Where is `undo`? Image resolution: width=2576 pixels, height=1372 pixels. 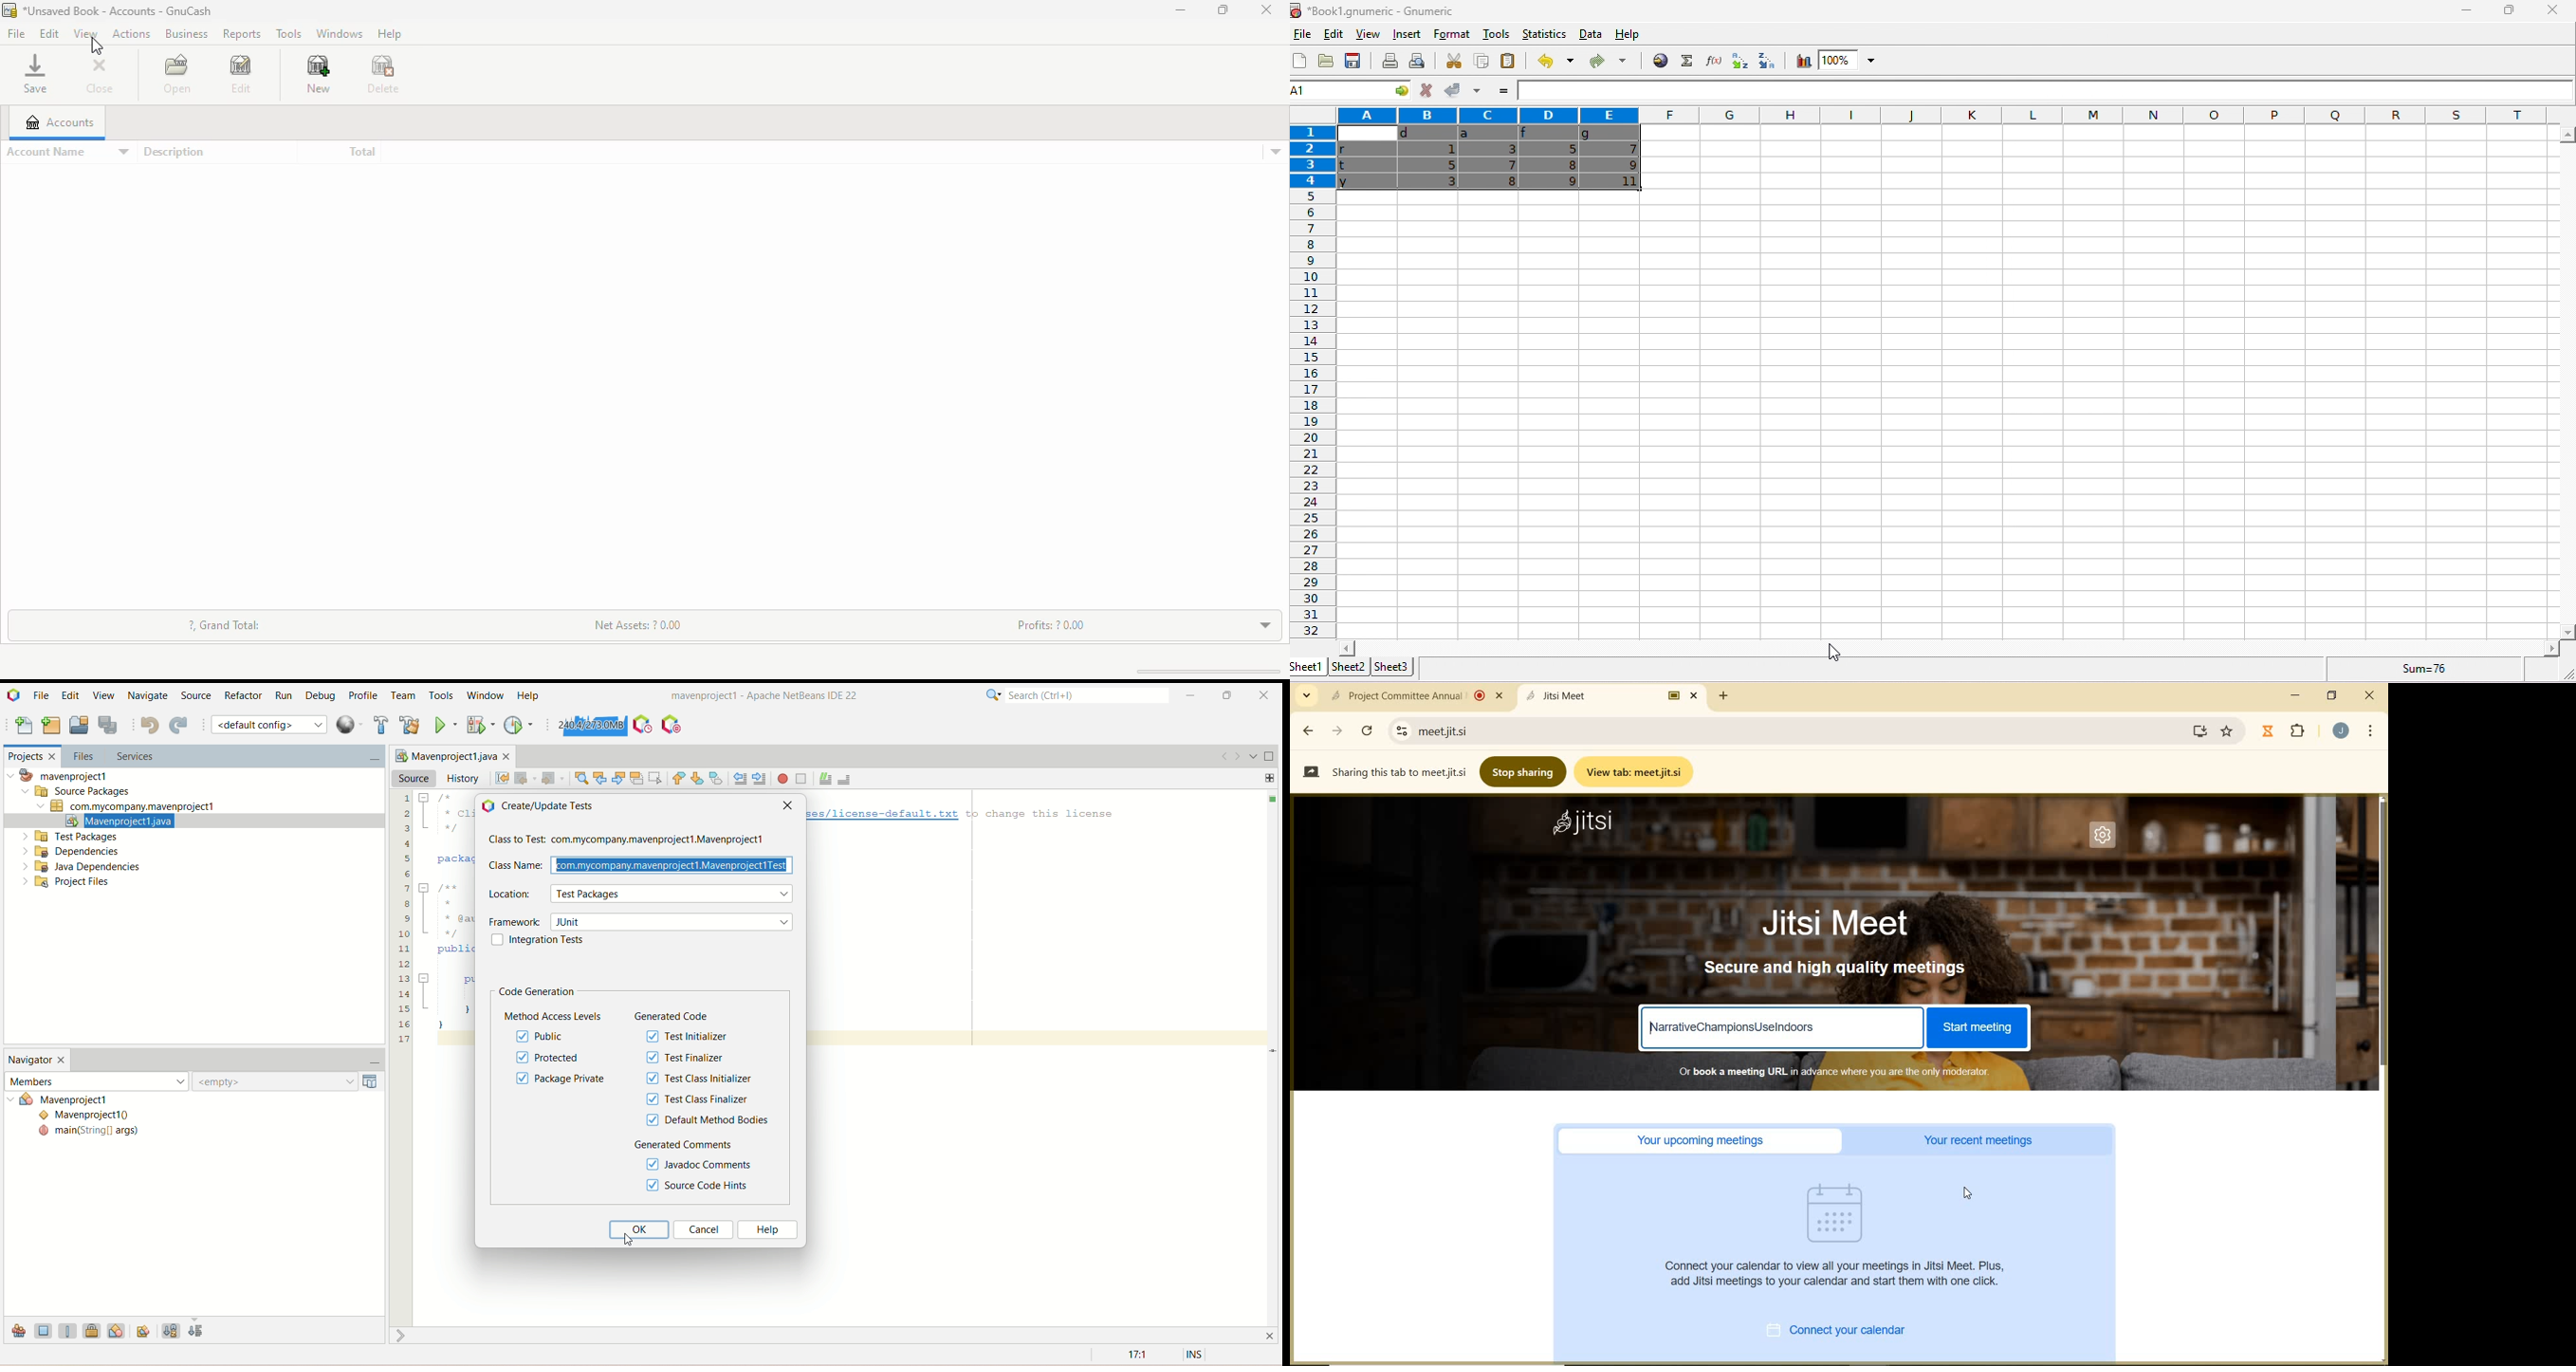
undo is located at coordinates (1553, 61).